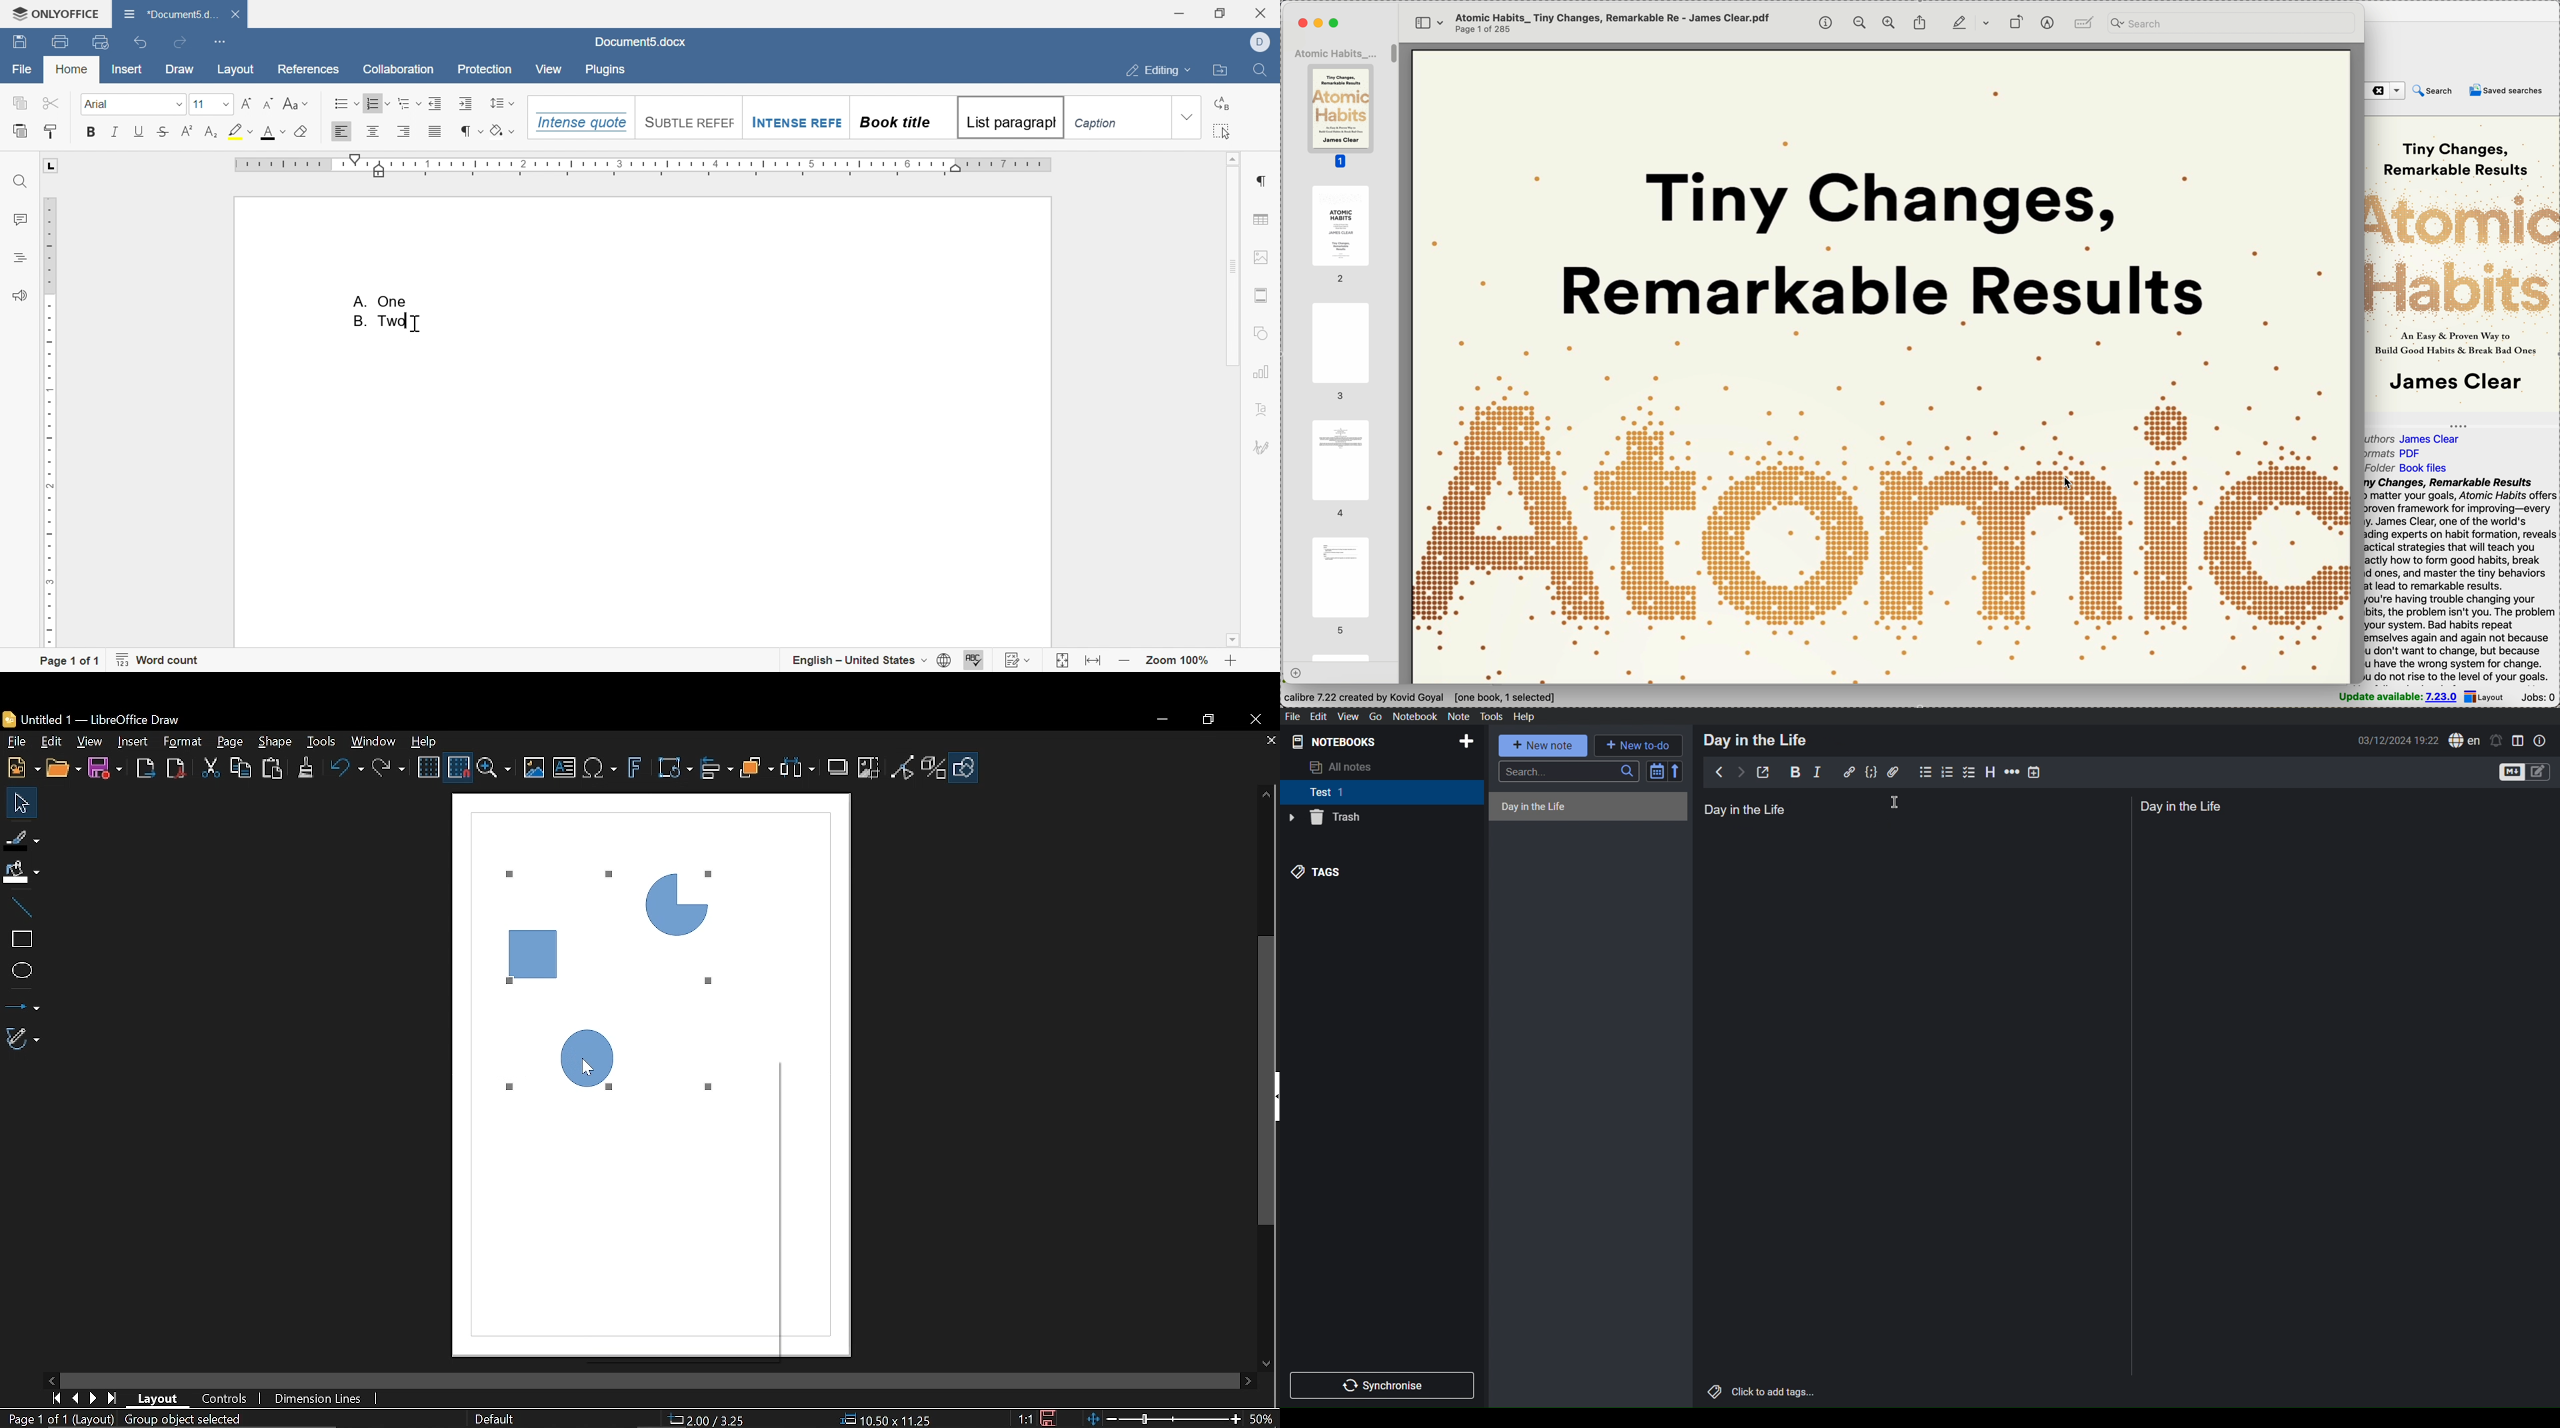 This screenshot has width=2576, height=1428. Describe the element at coordinates (1381, 1385) in the screenshot. I see `Synchronize` at that location.